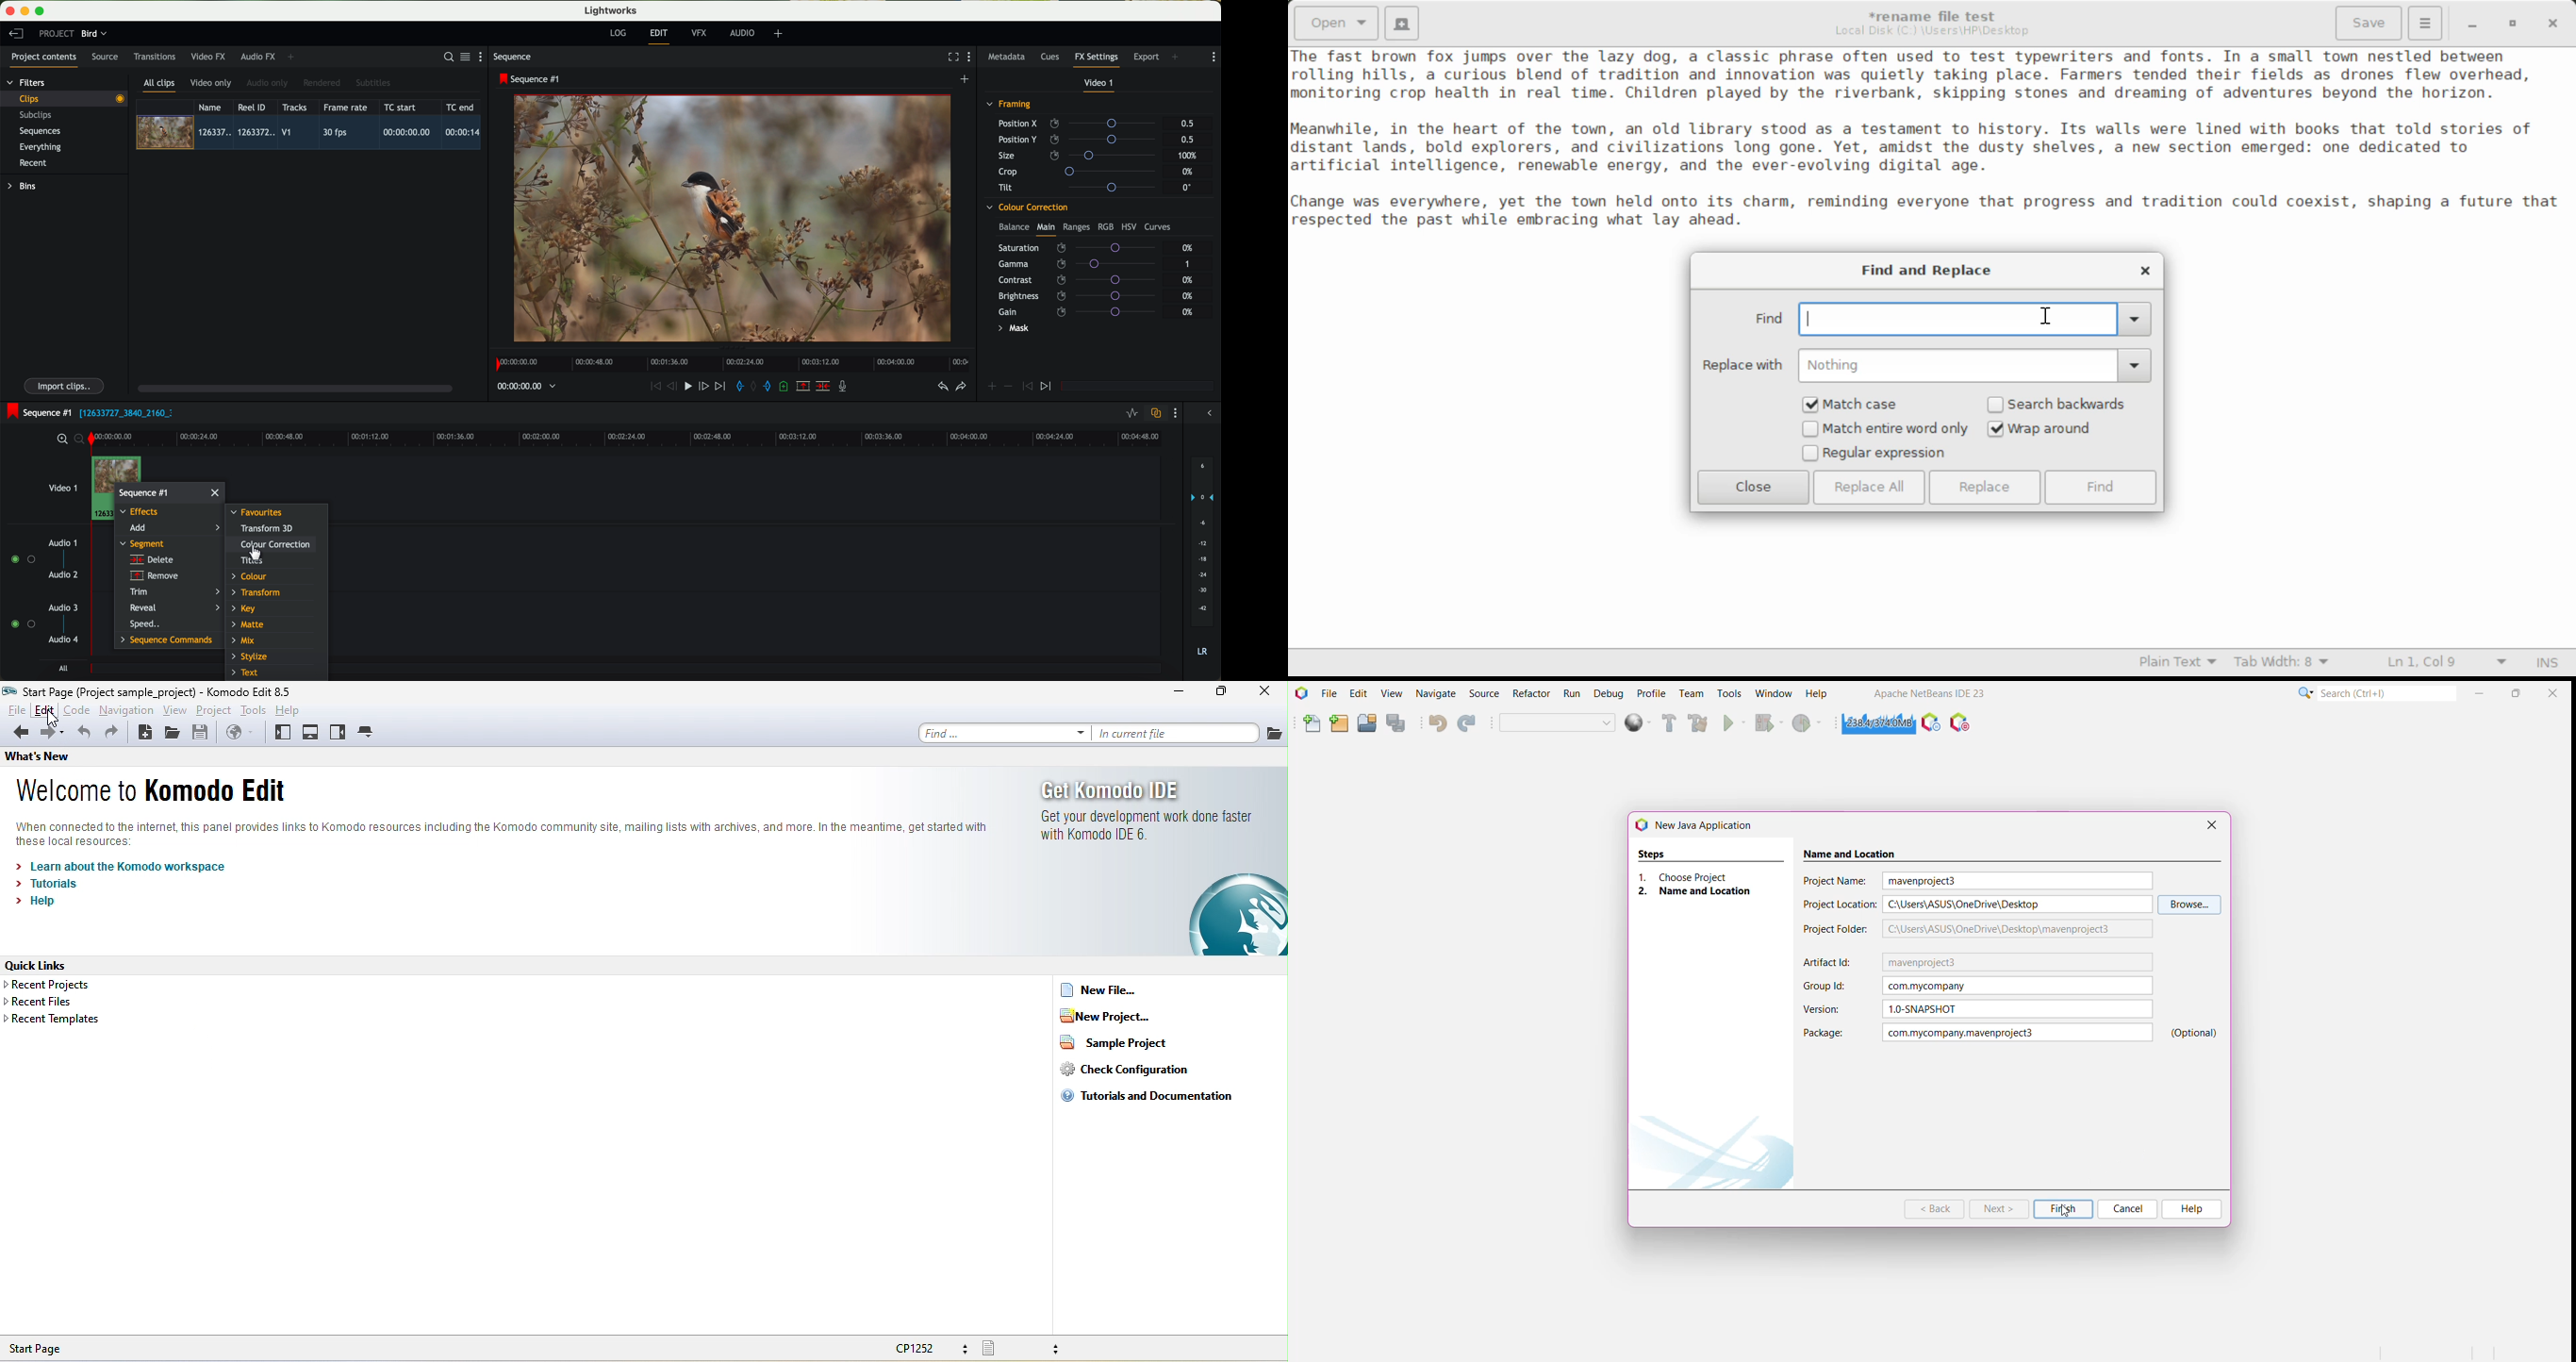 This screenshot has height=1372, width=2576. Describe the element at coordinates (41, 11) in the screenshot. I see `maximize program` at that location.